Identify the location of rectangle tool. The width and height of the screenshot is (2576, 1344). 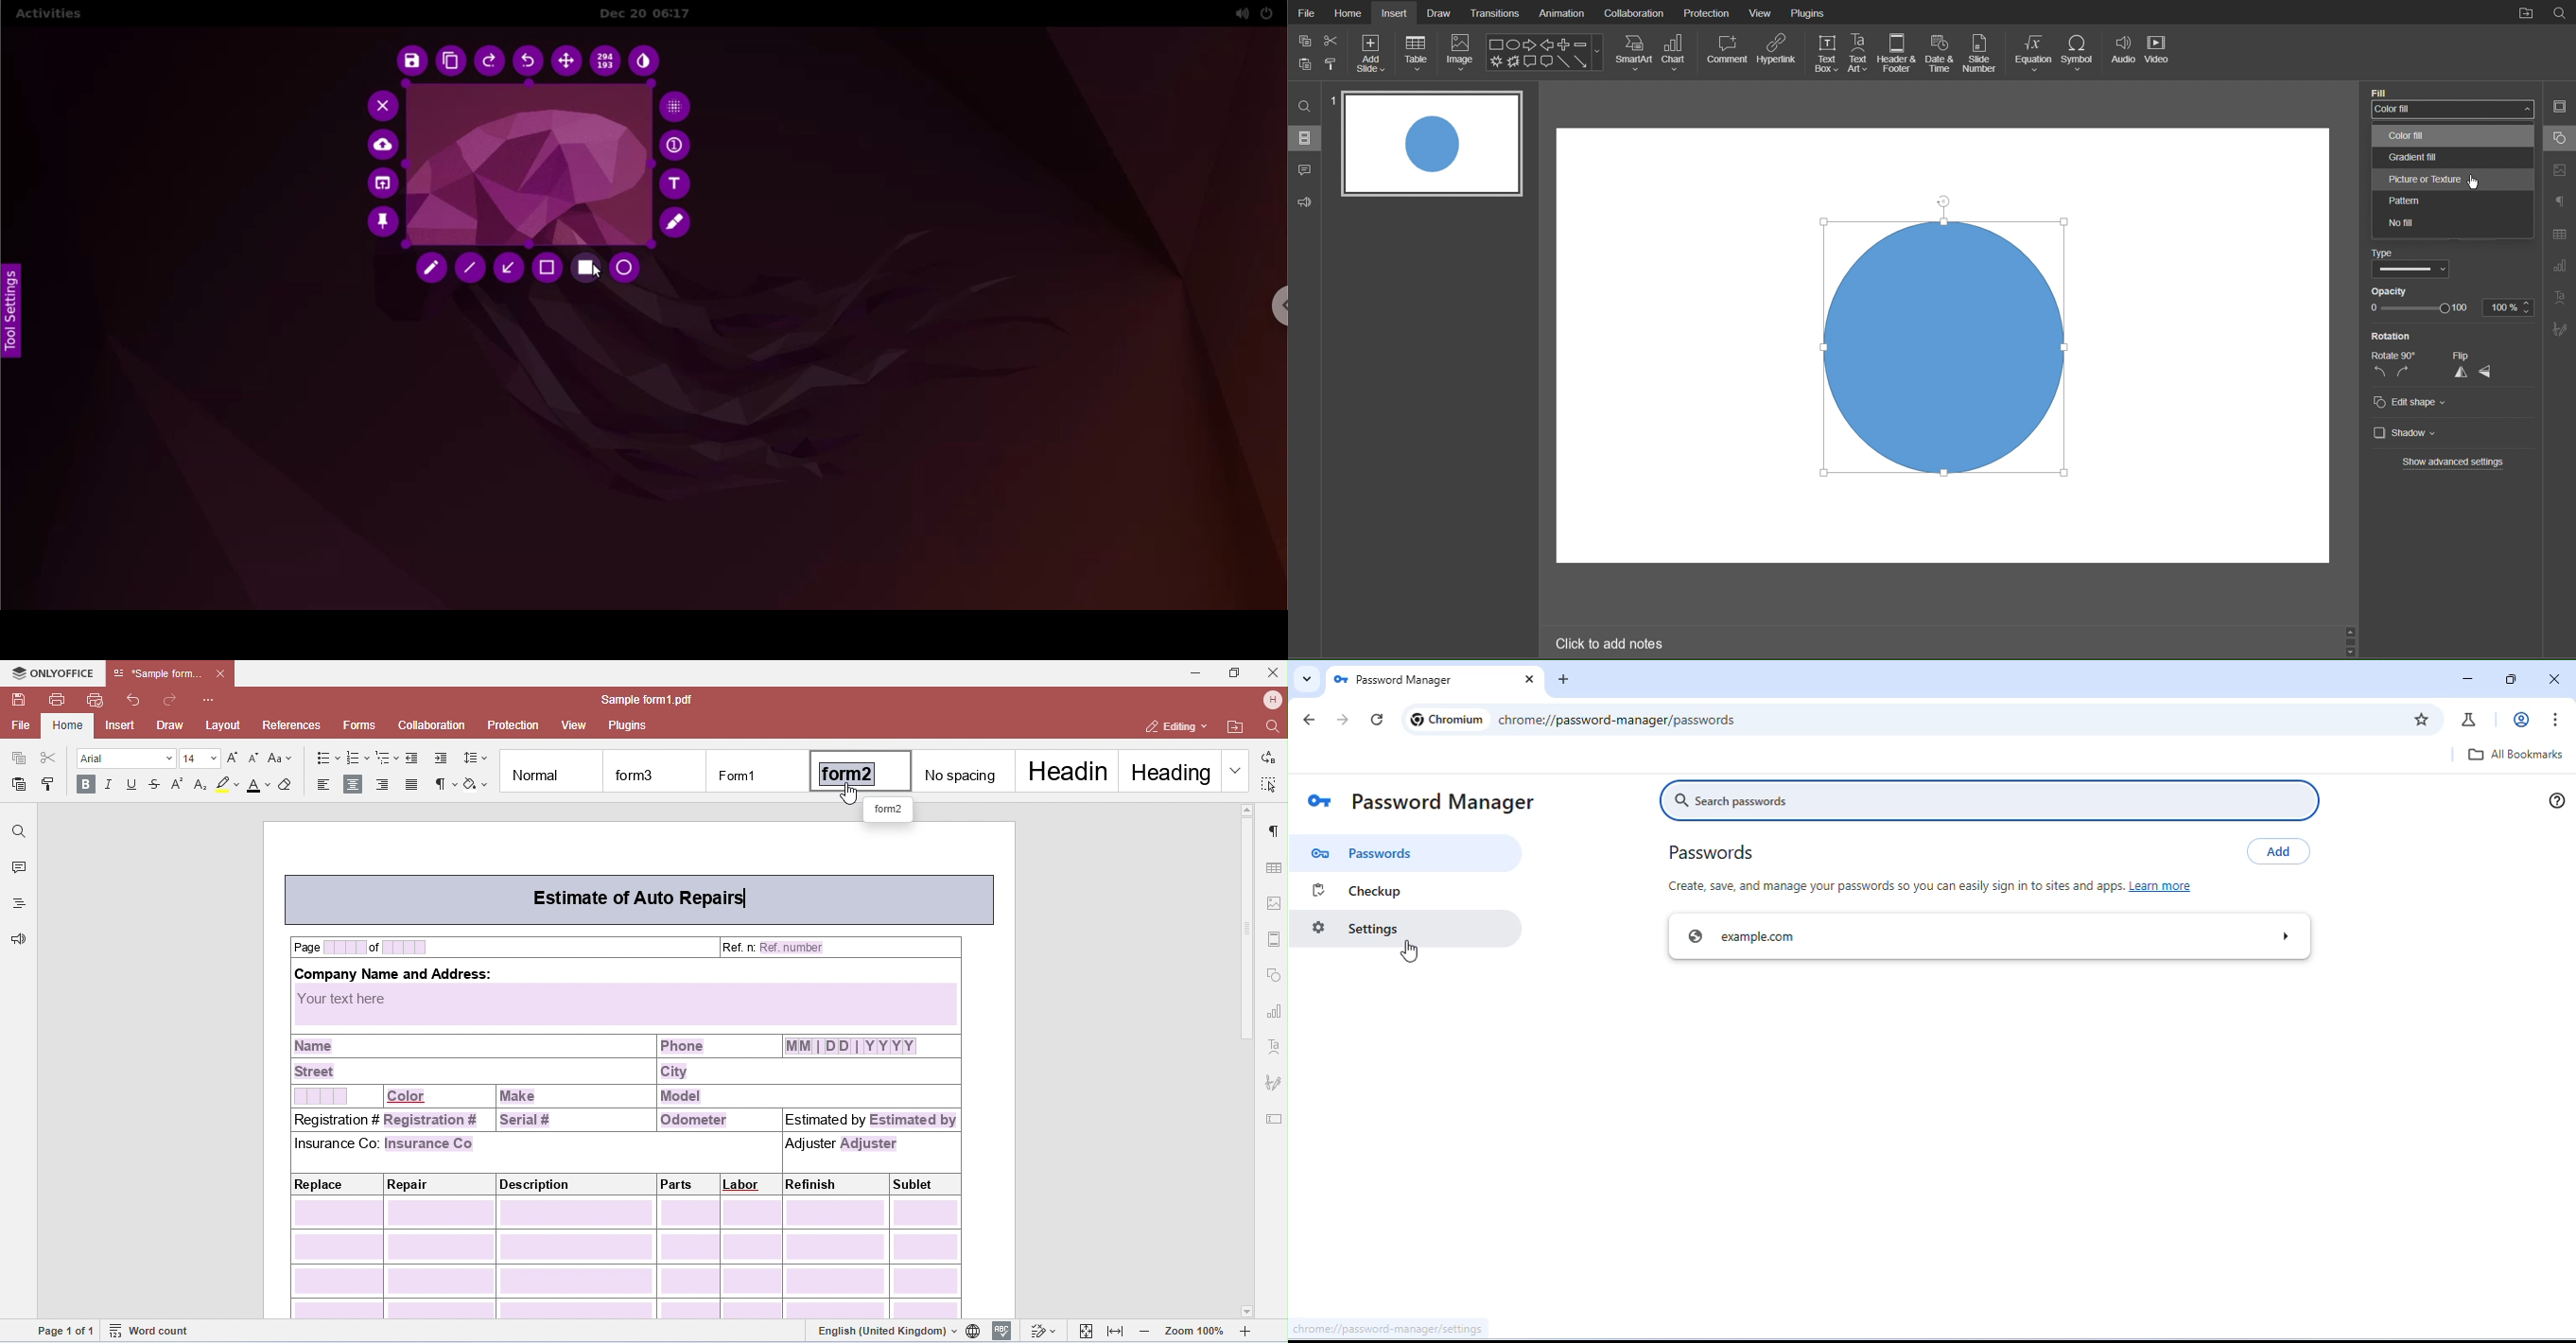
(586, 270).